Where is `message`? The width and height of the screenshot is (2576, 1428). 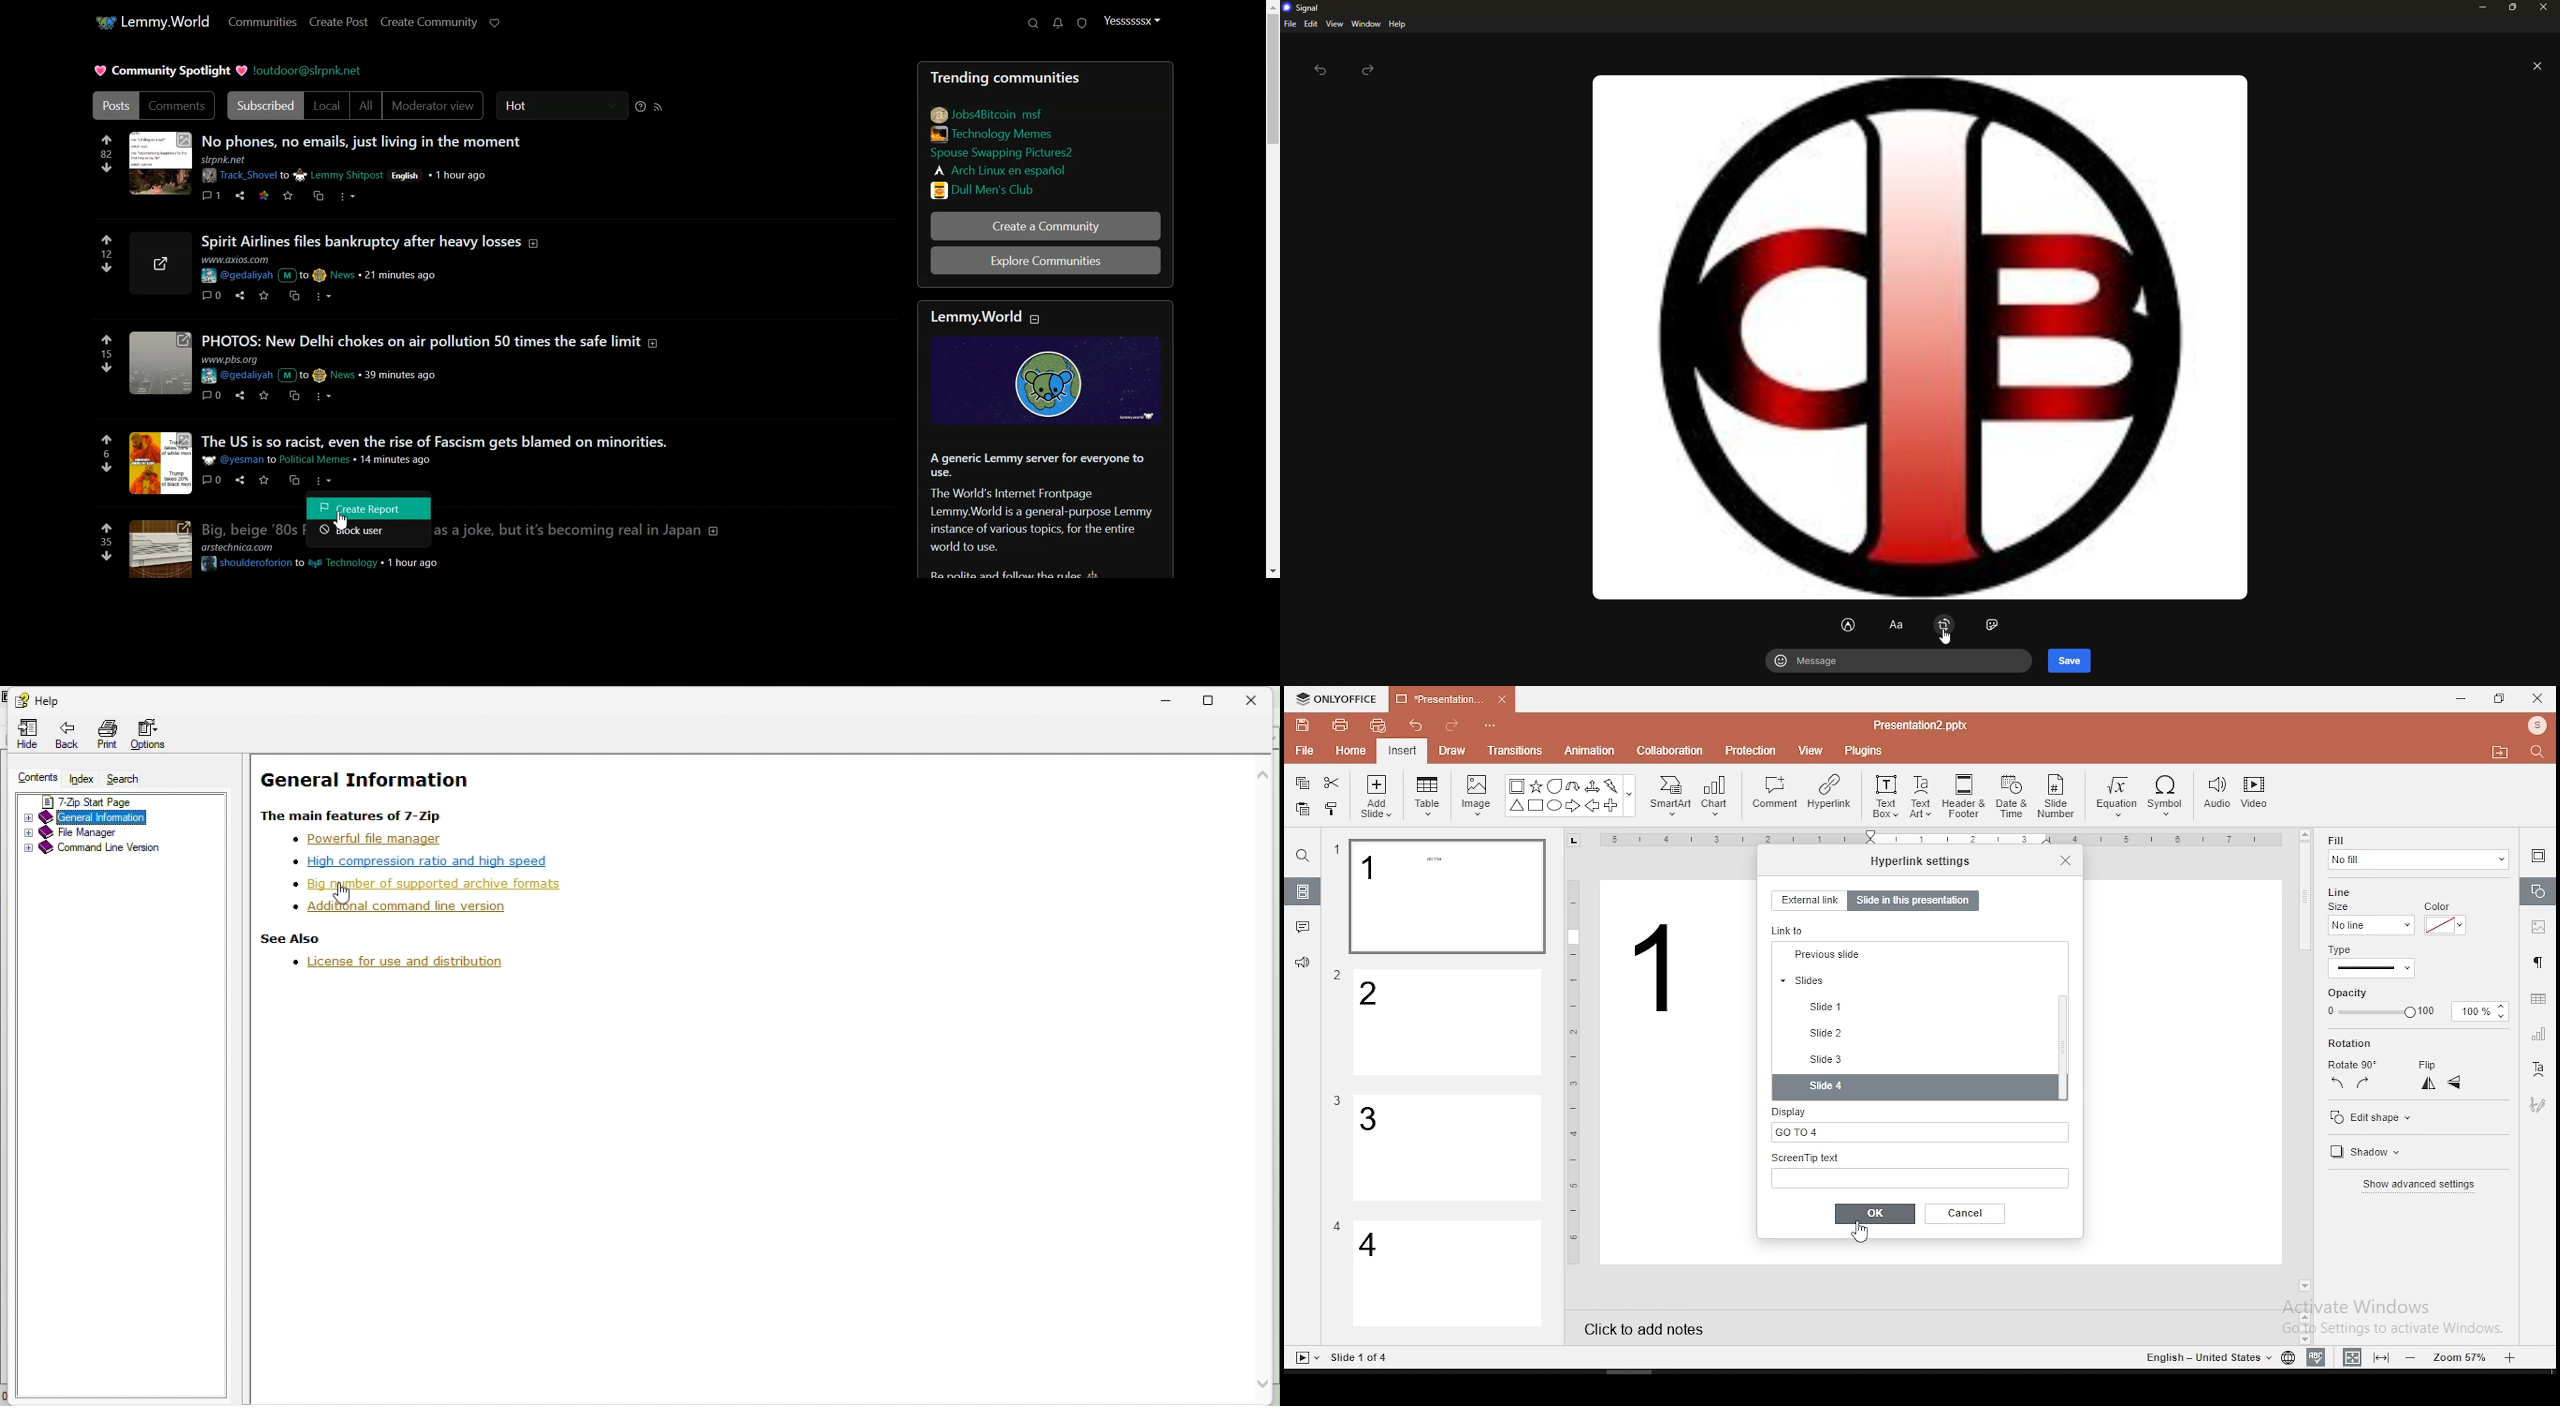
message is located at coordinates (1813, 661).